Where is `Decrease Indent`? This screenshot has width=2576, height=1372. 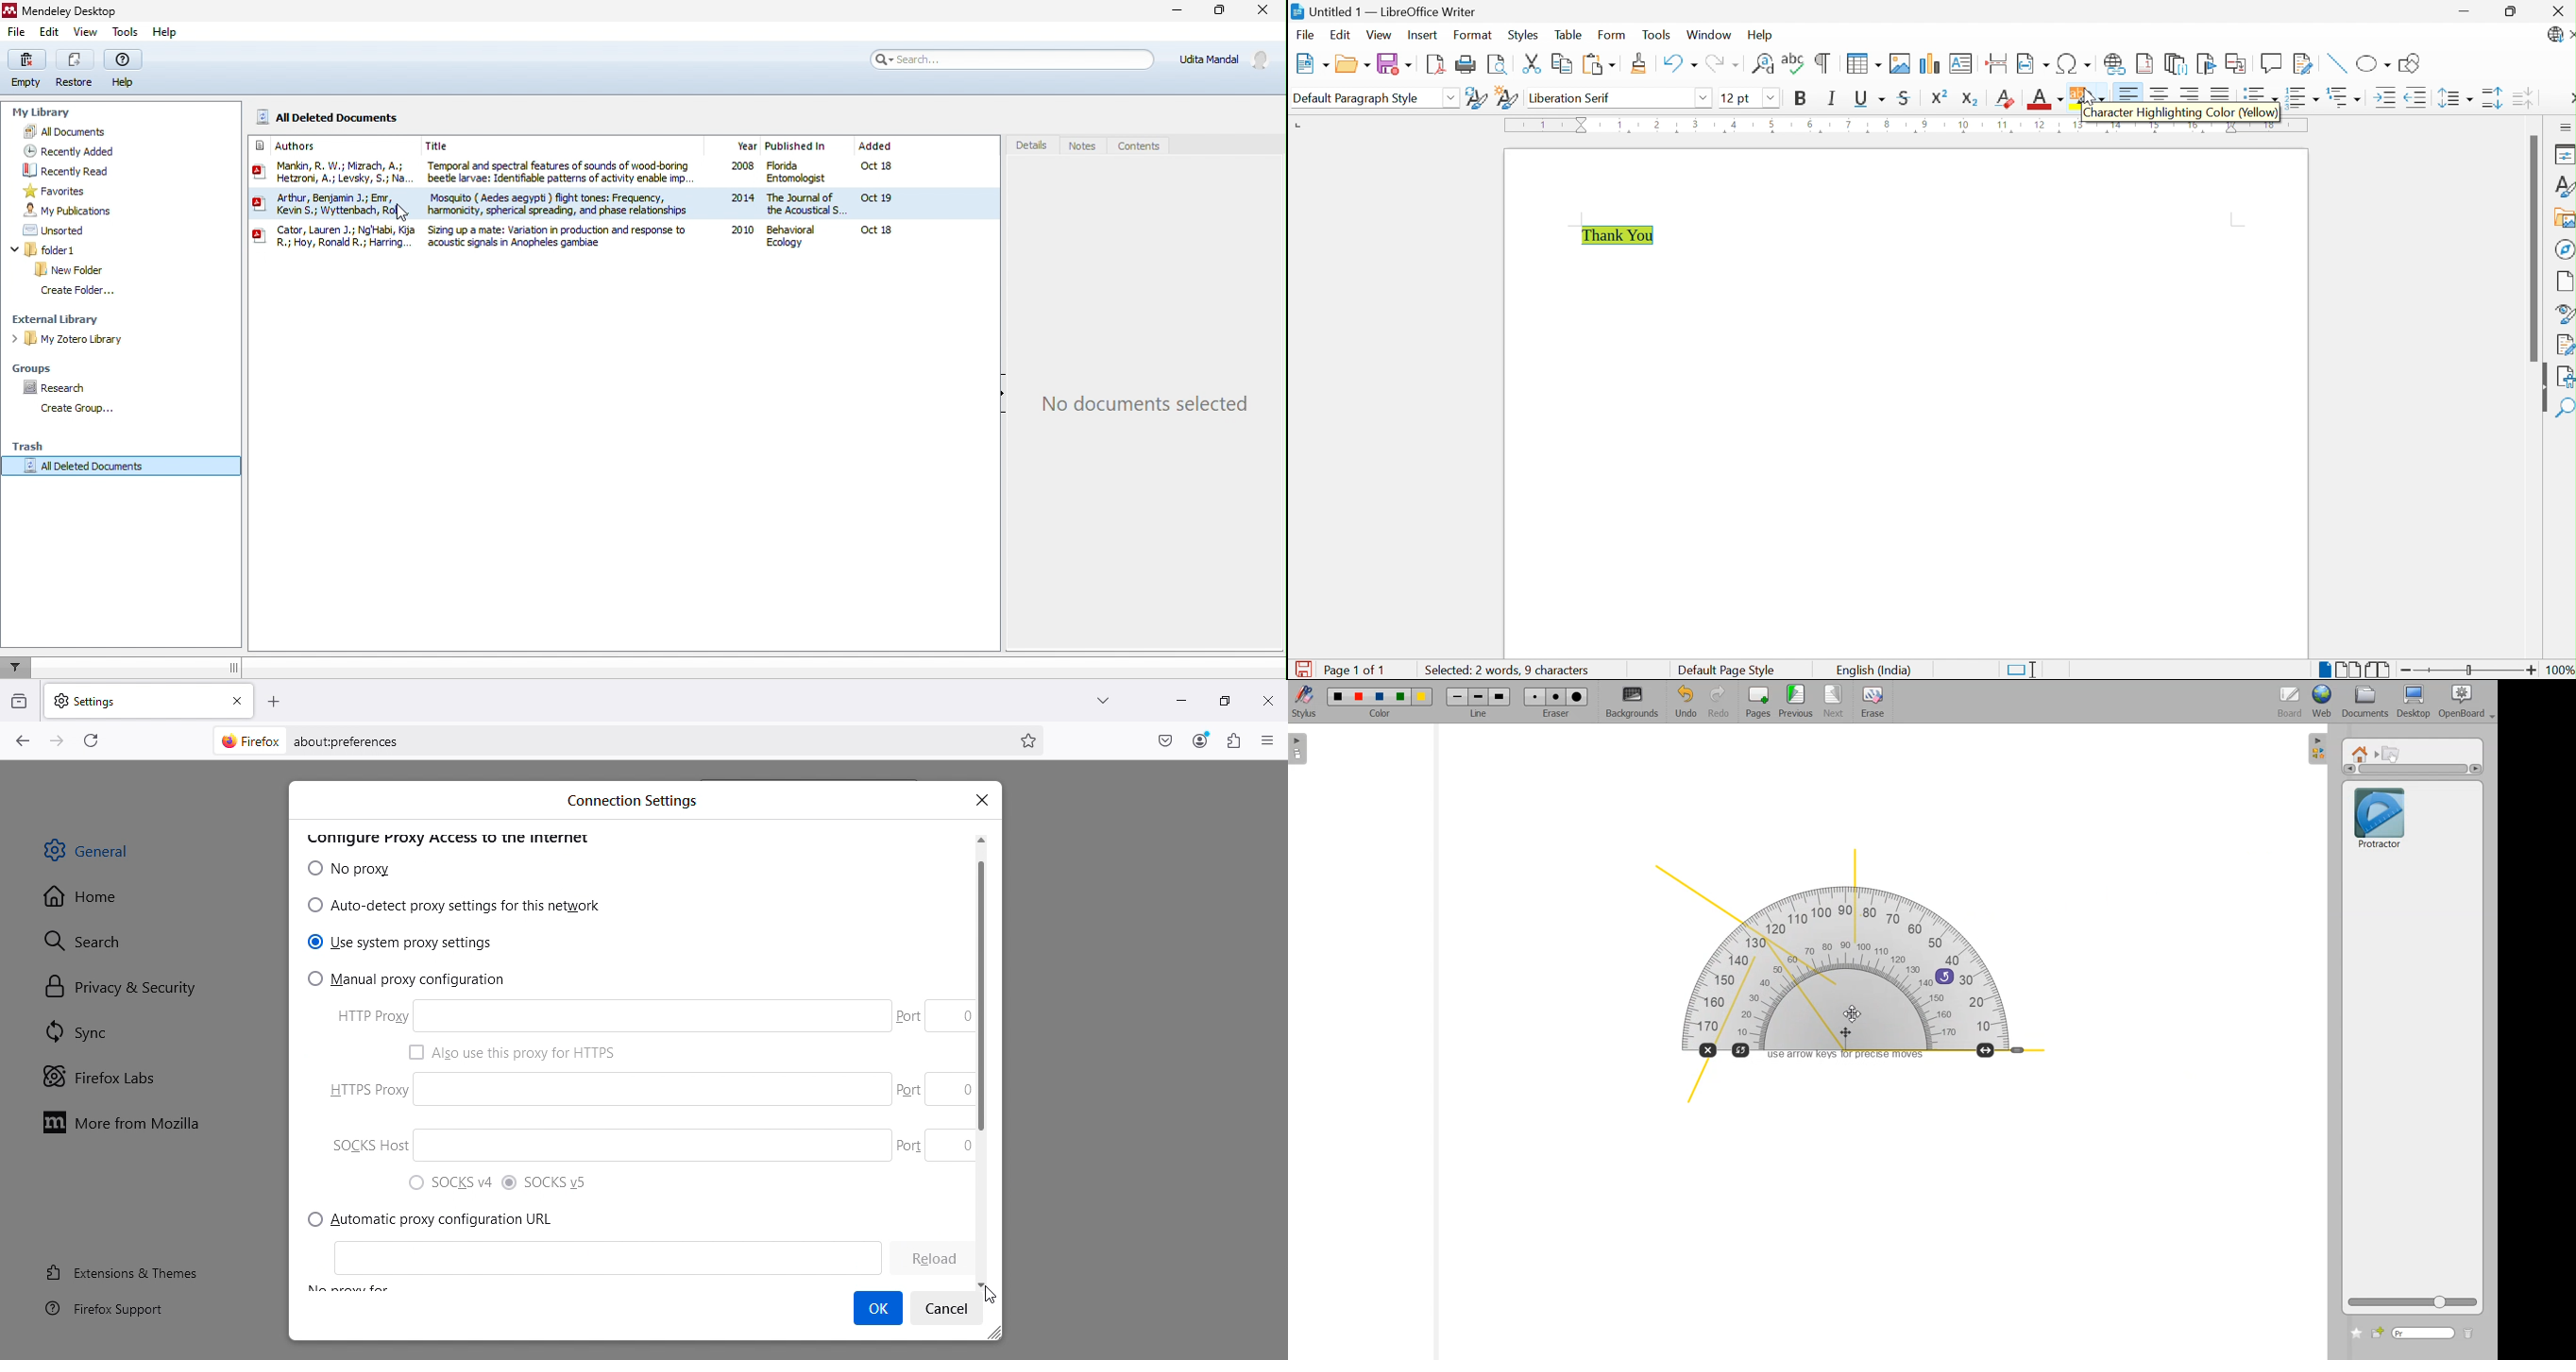
Decrease Indent is located at coordinates (2417, 97).